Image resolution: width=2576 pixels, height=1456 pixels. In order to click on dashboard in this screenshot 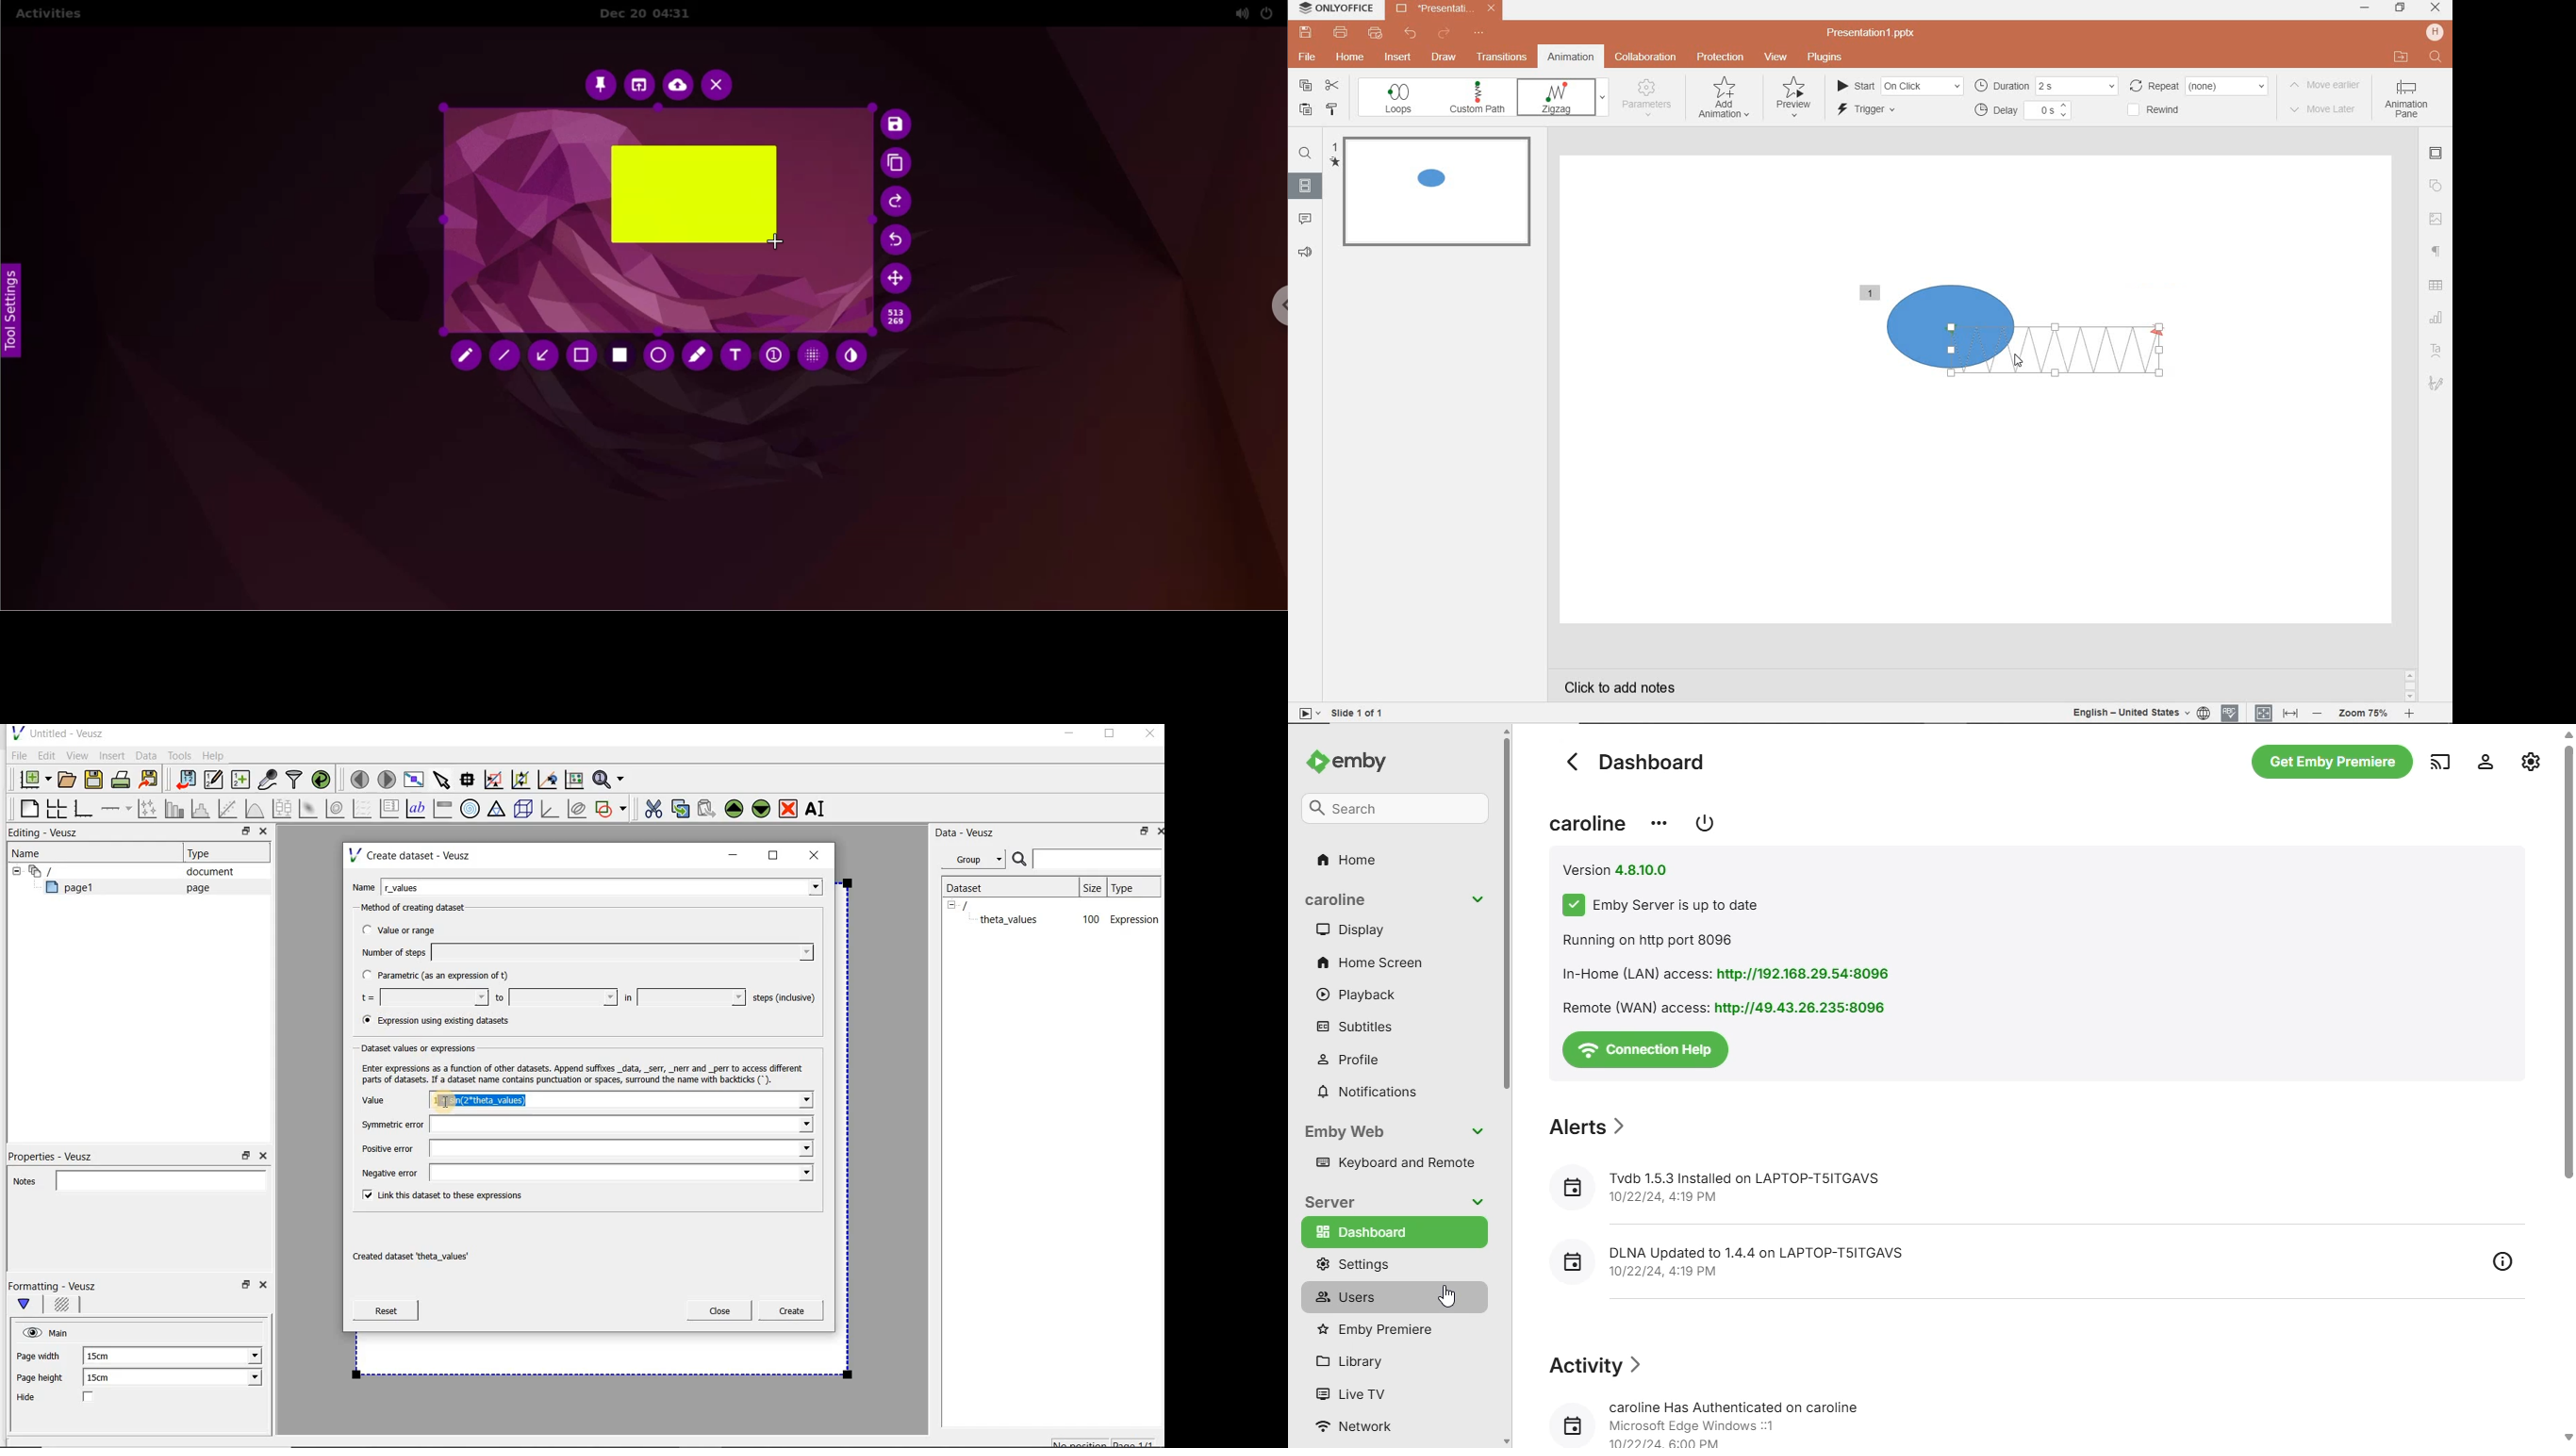, I will do `click(1634, 763)`.